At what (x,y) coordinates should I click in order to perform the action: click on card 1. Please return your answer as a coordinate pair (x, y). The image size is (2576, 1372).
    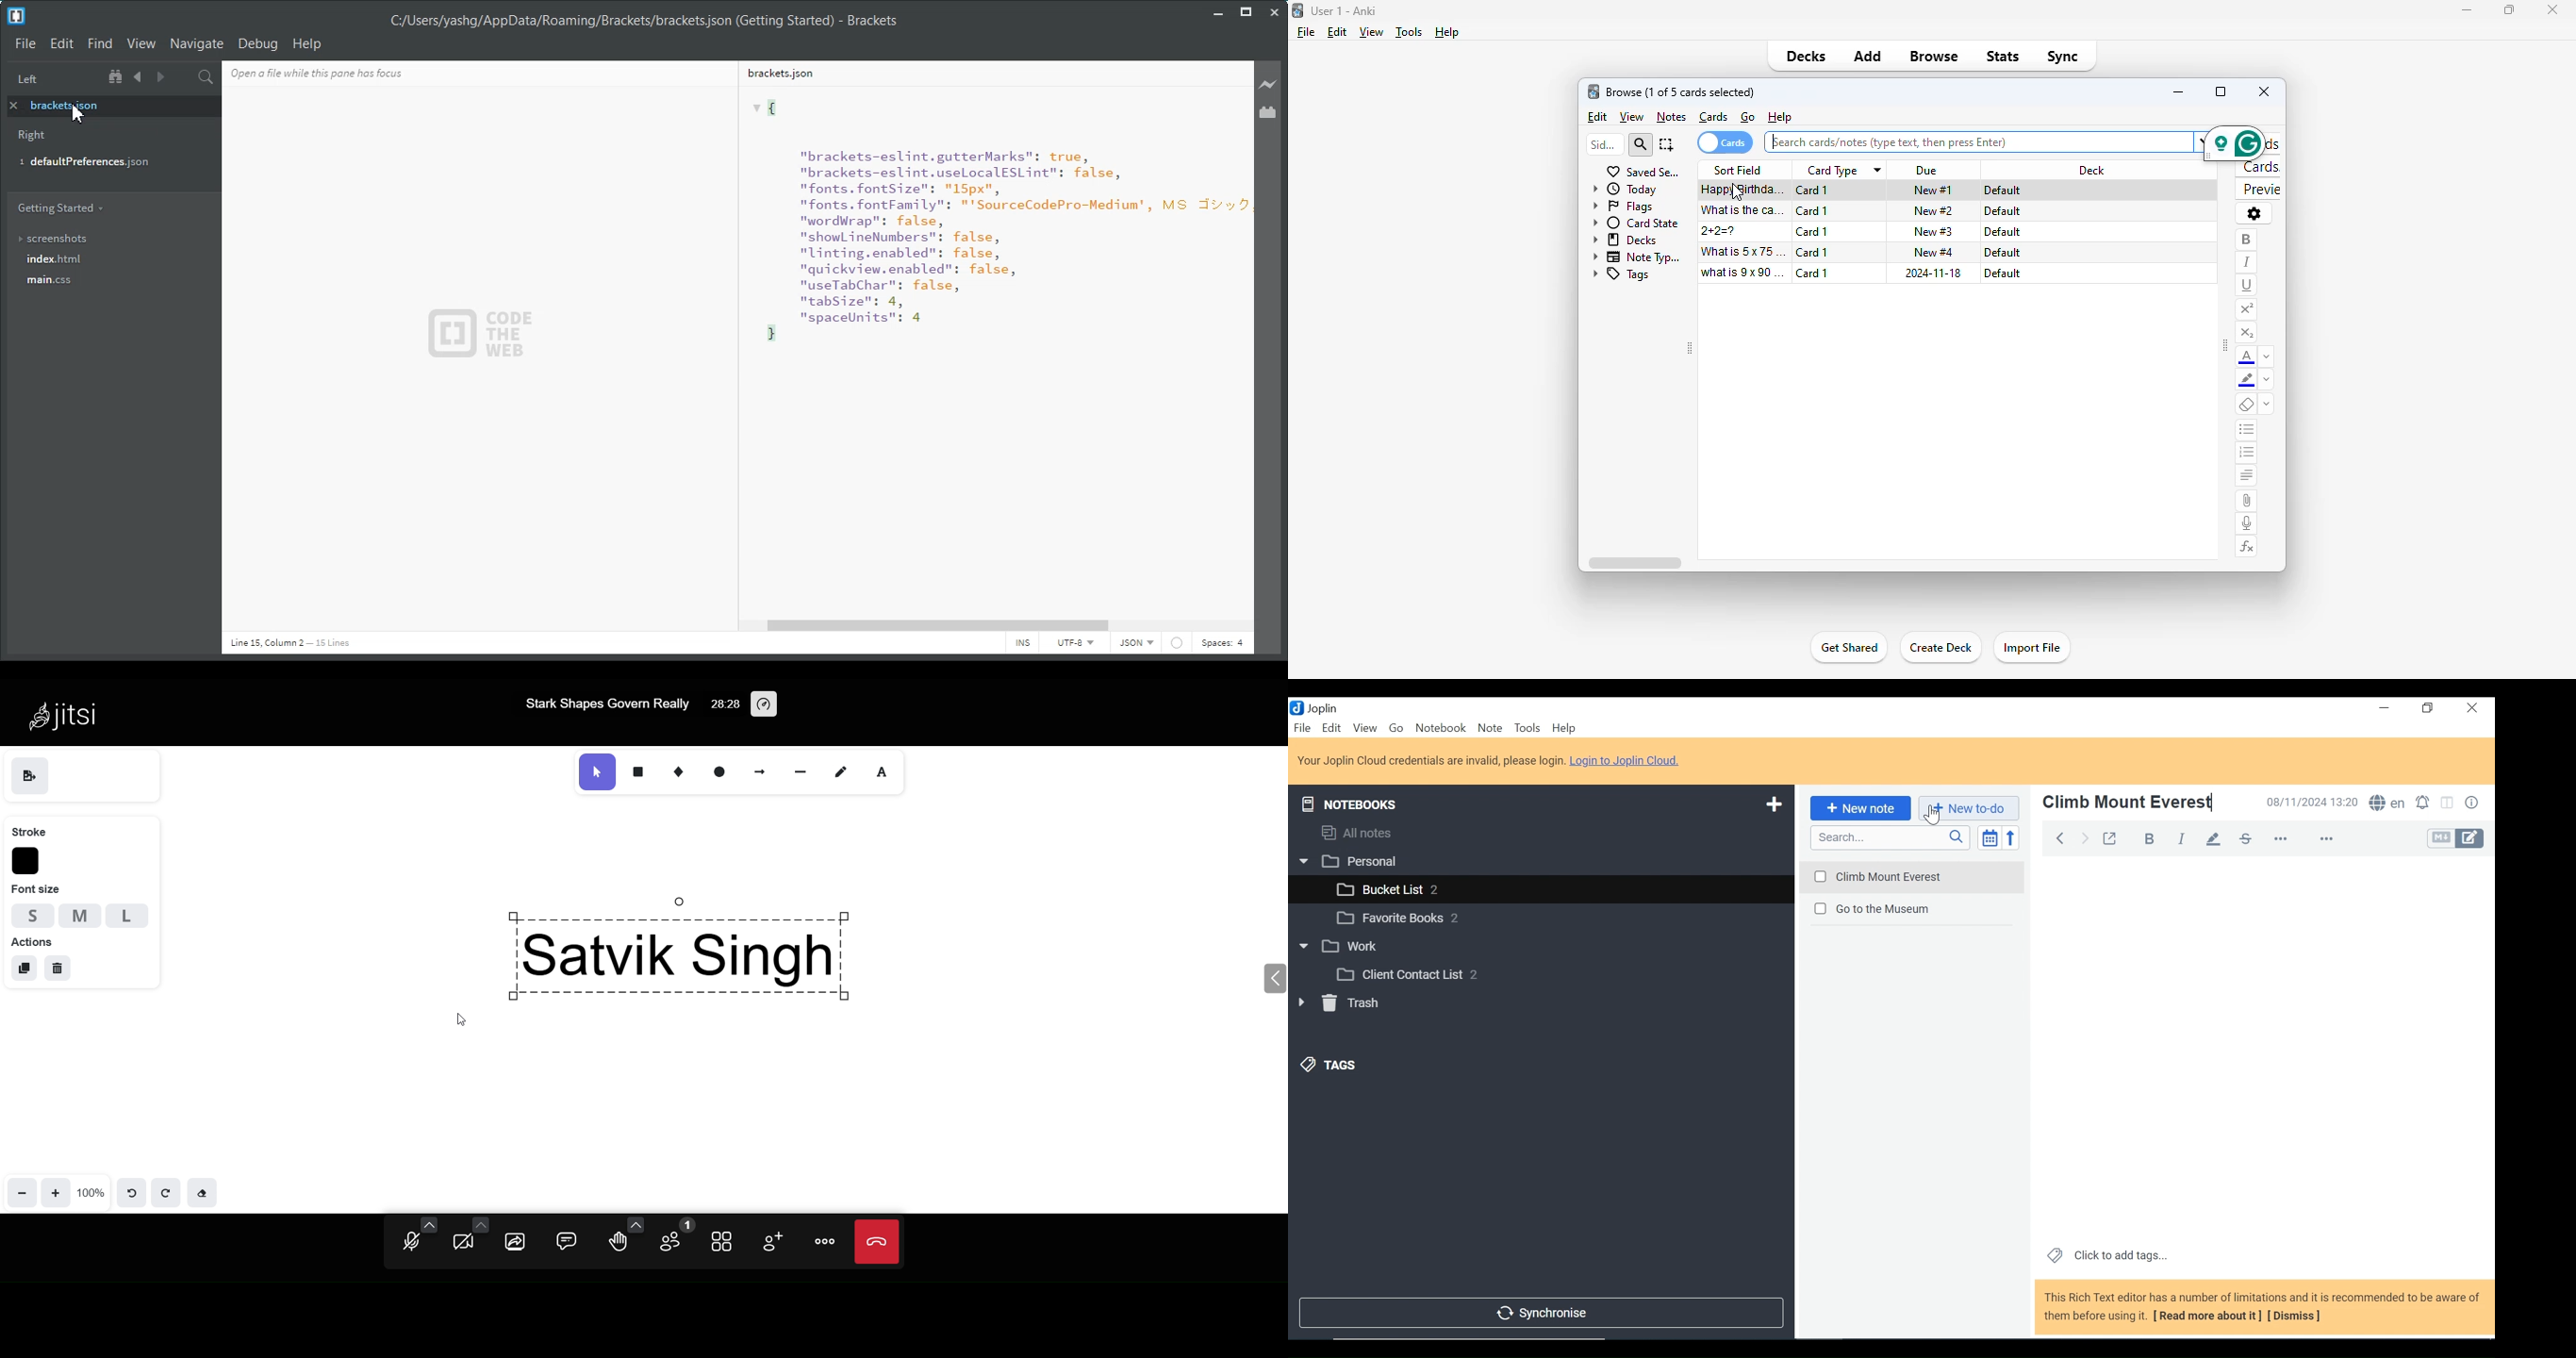
    Looking at the image, I should click on (1812, 211).